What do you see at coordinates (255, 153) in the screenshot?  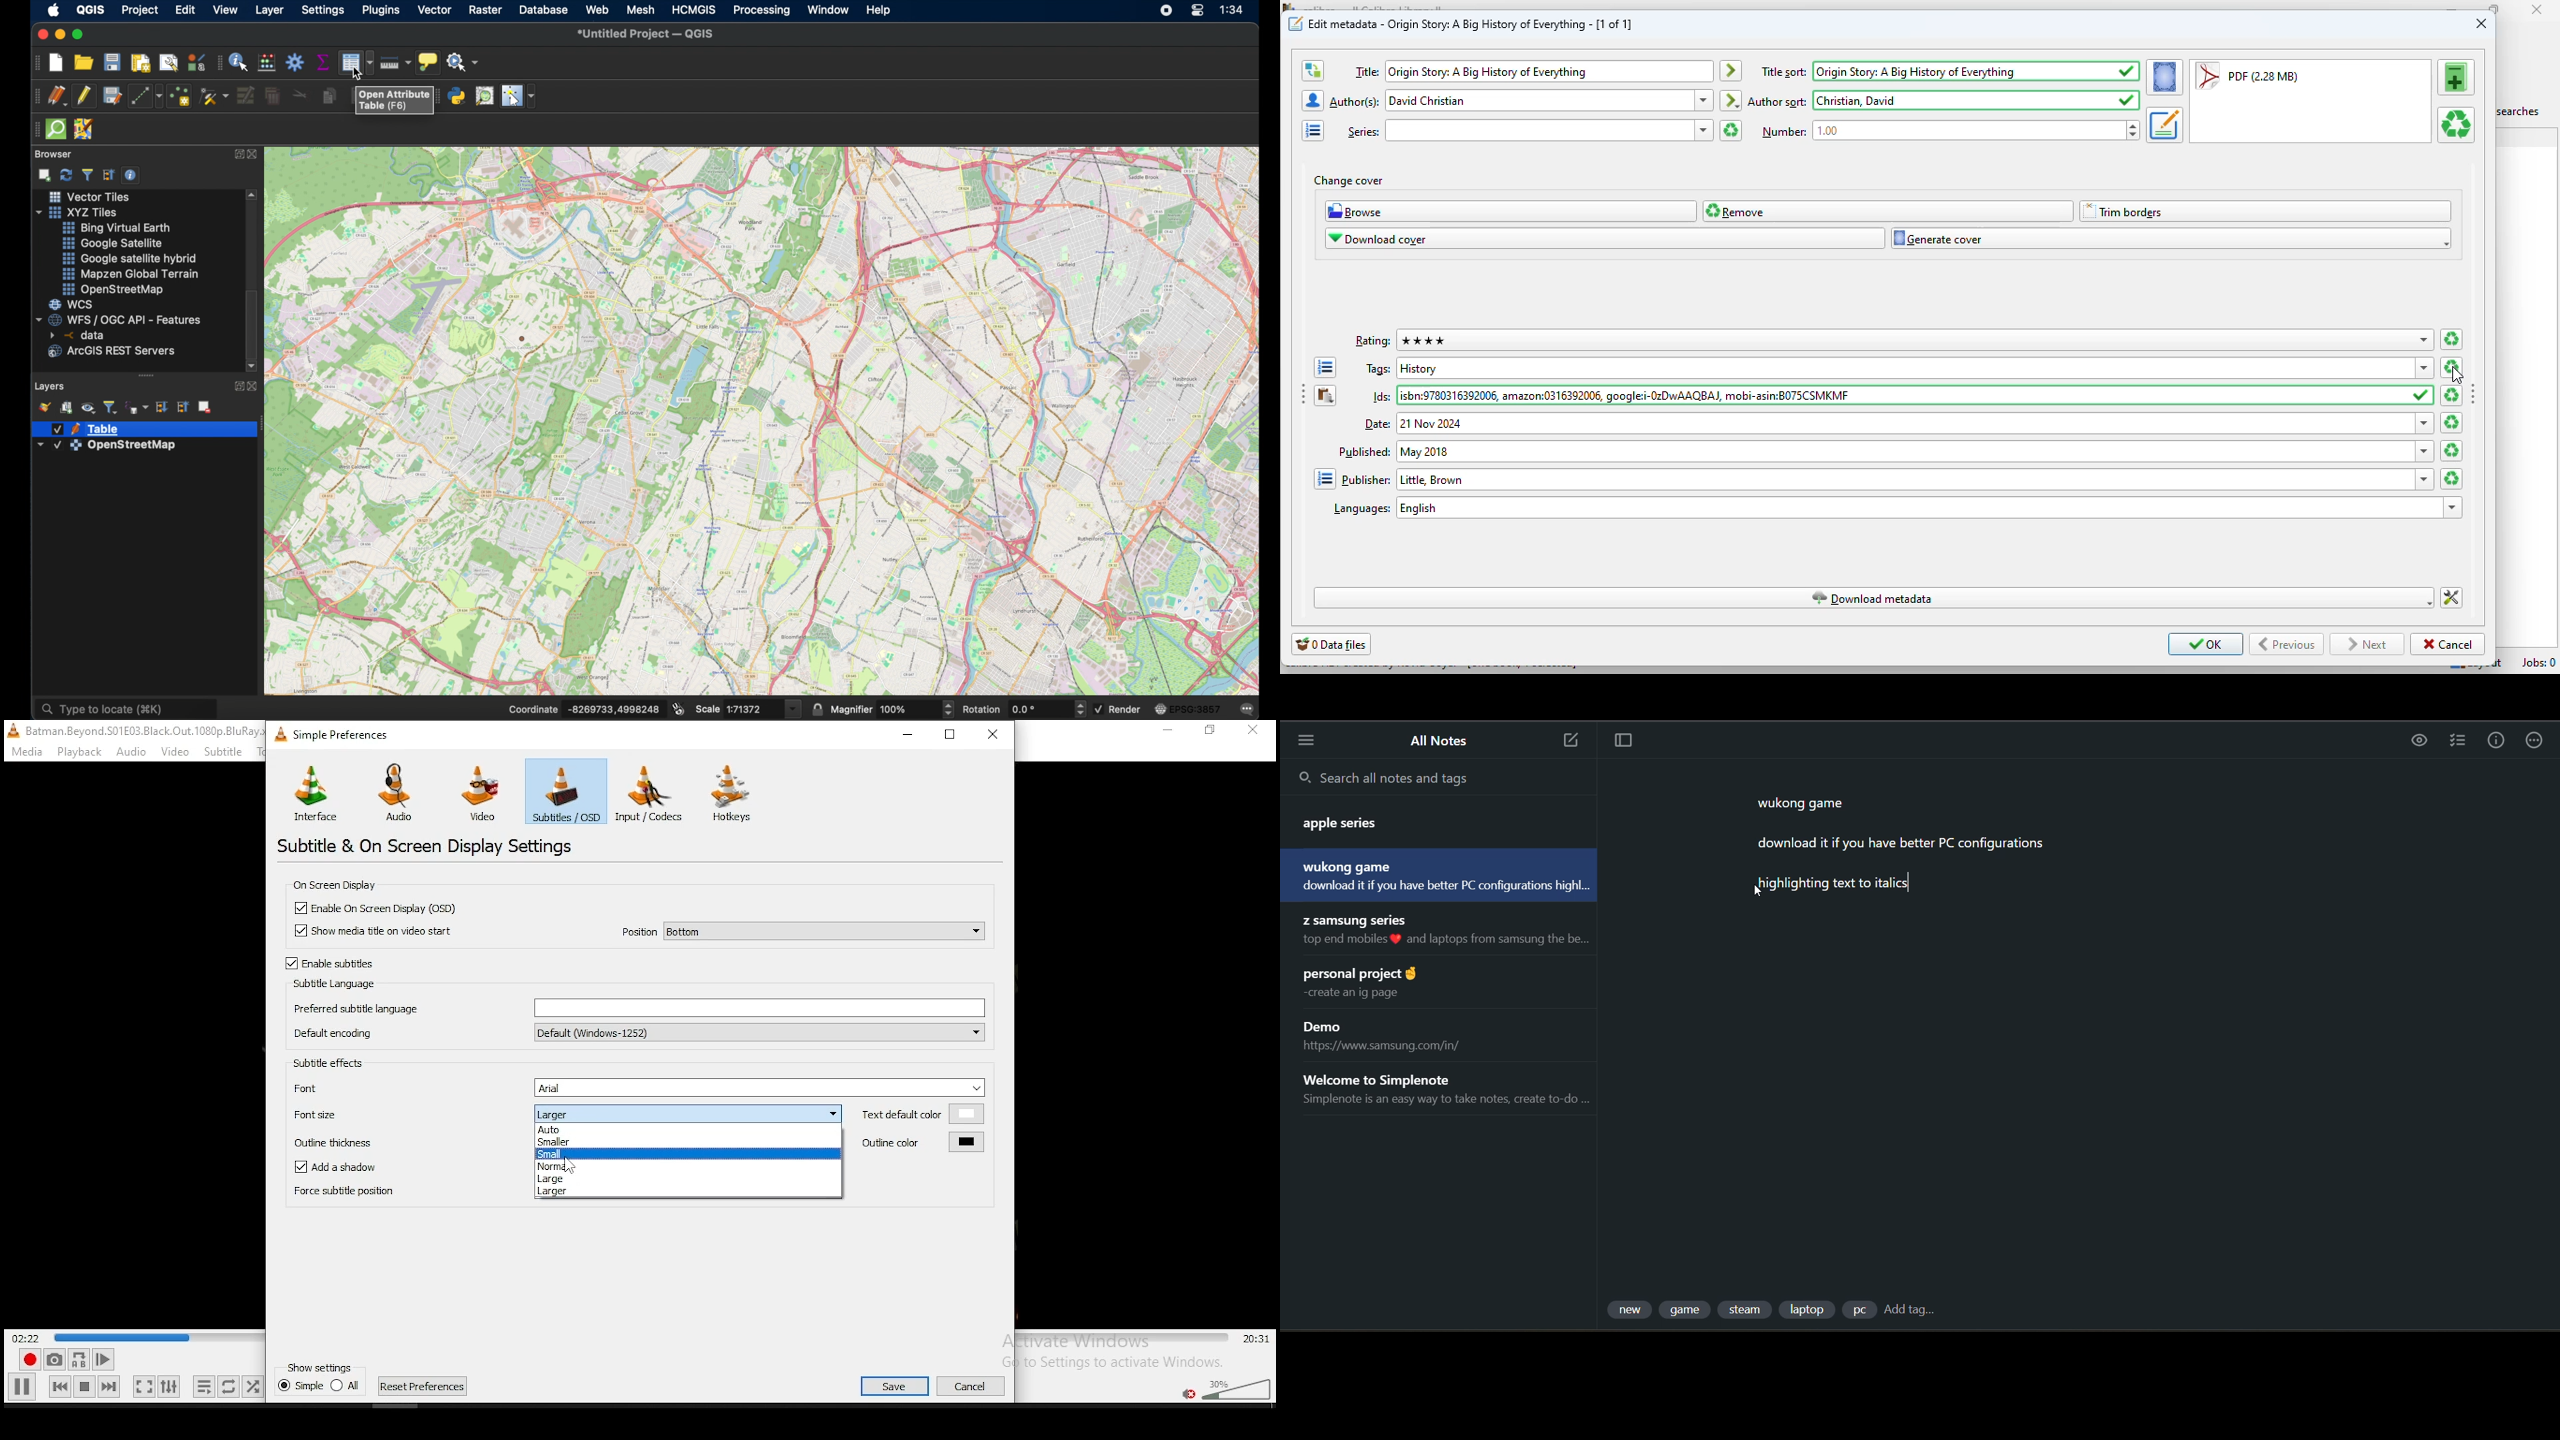 I see `close` at bounding box center [255, 153].